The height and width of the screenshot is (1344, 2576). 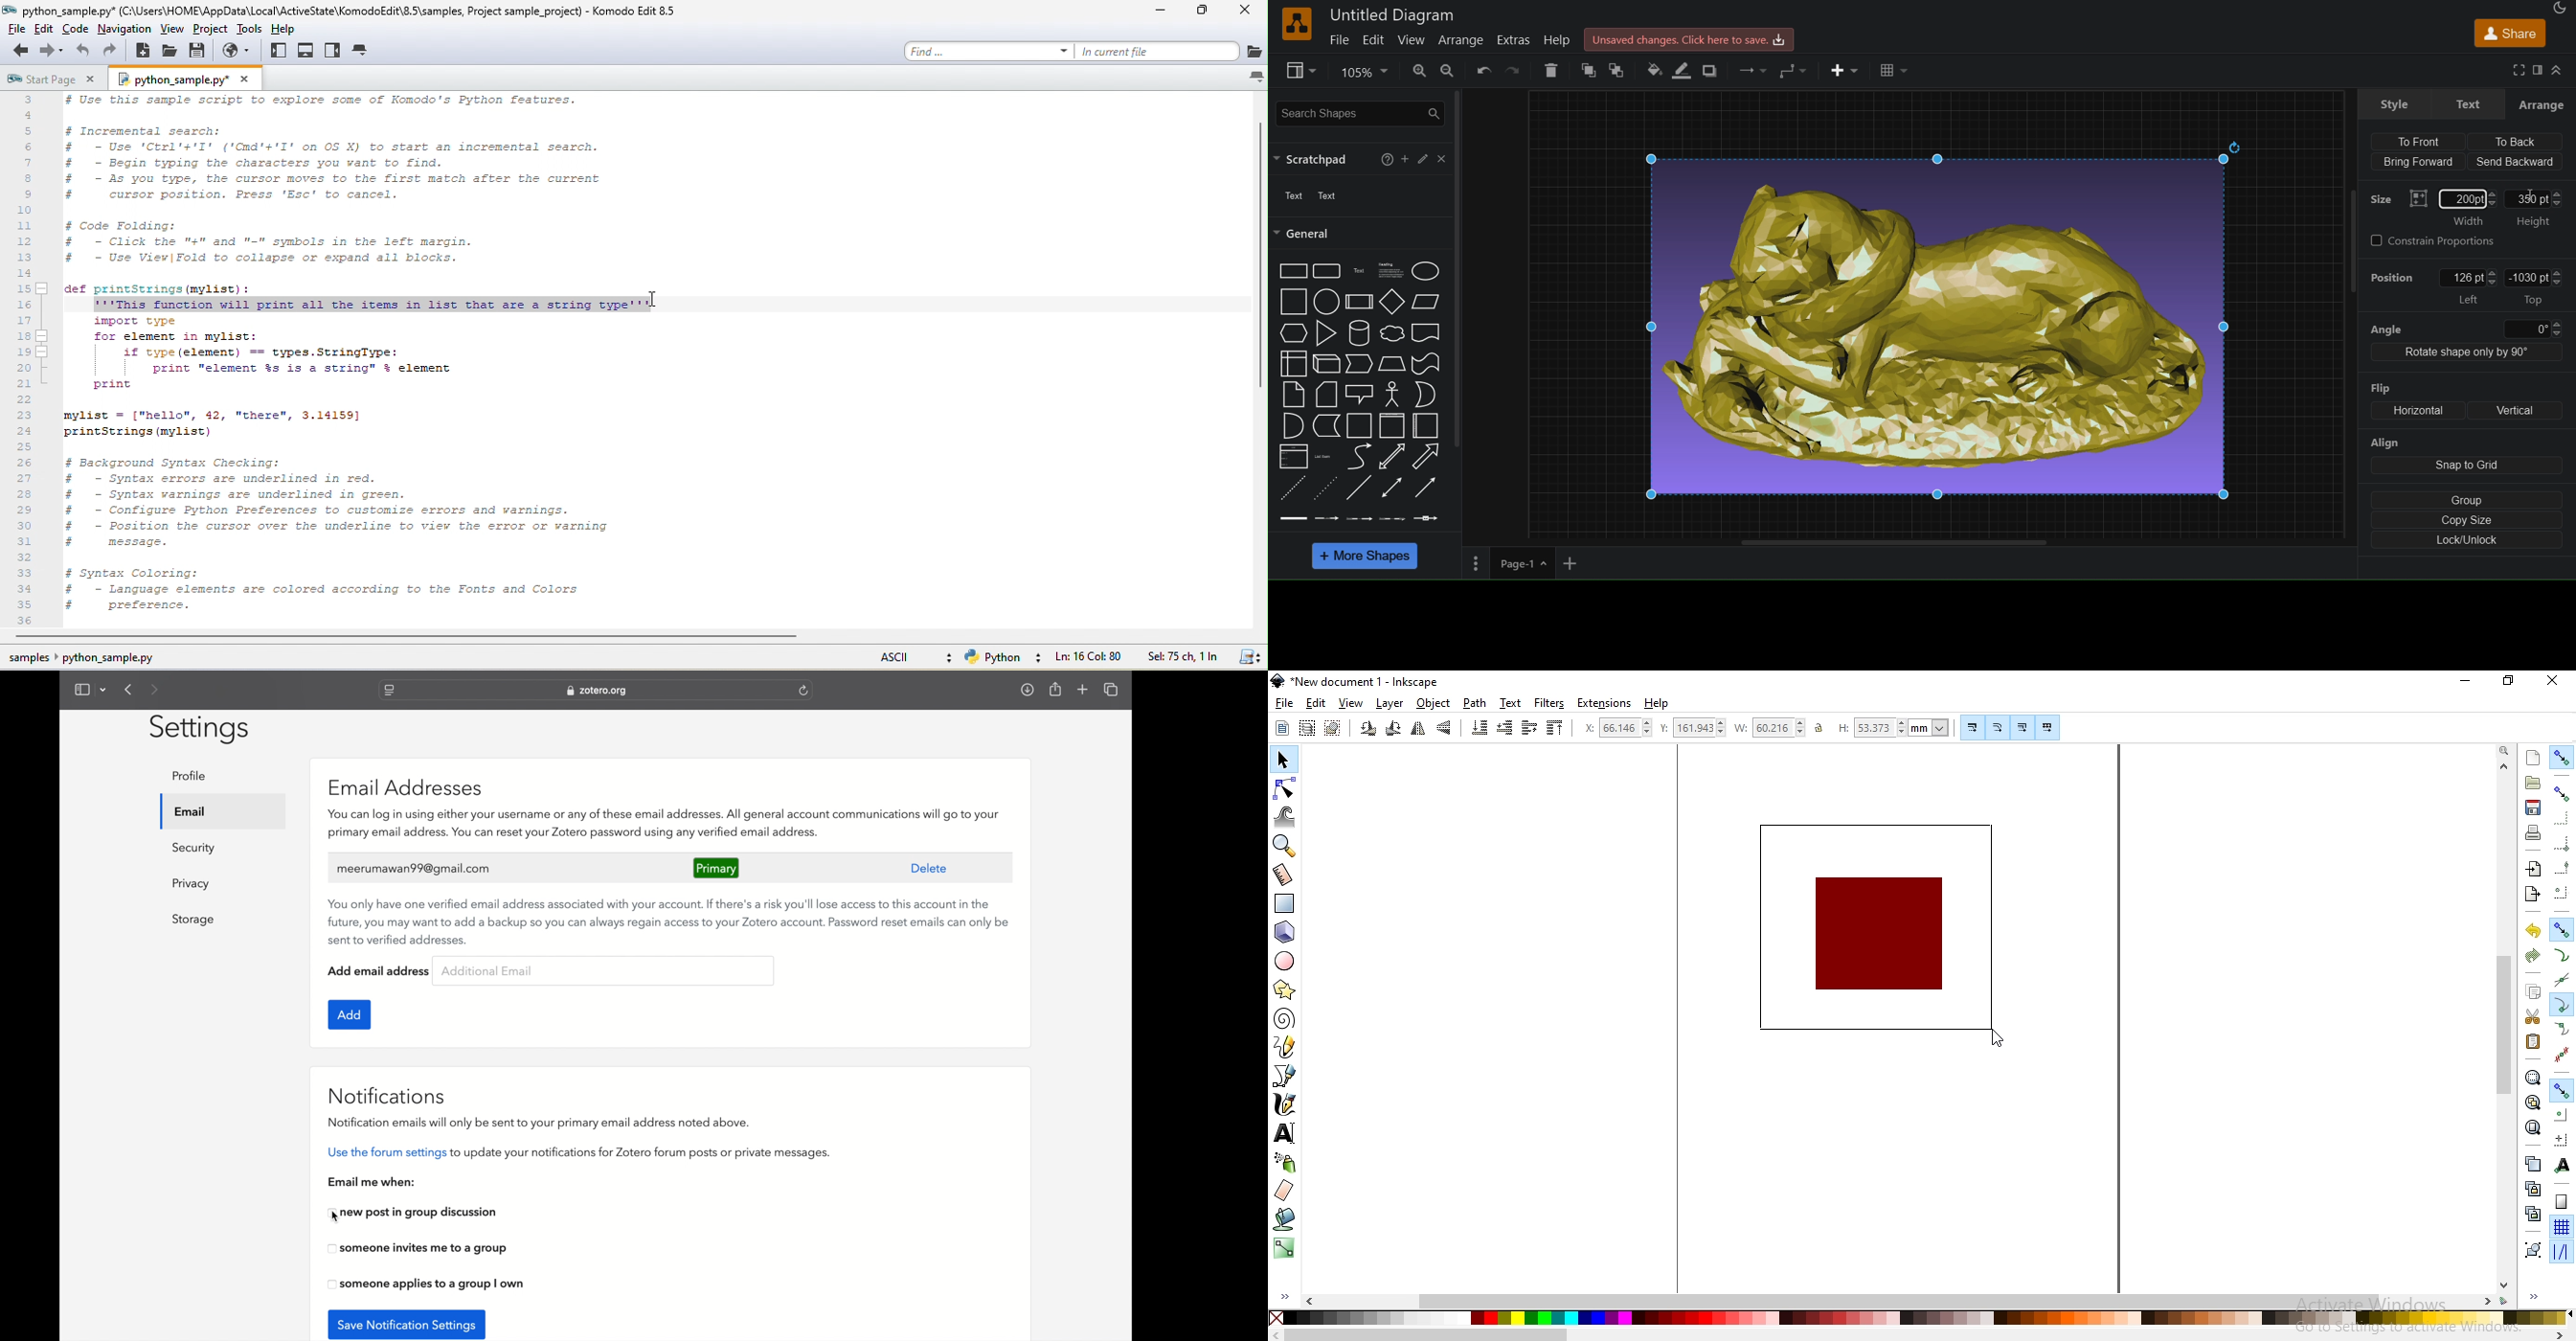 I want to click on Lock/unlock, so click(x=2468, y=542).